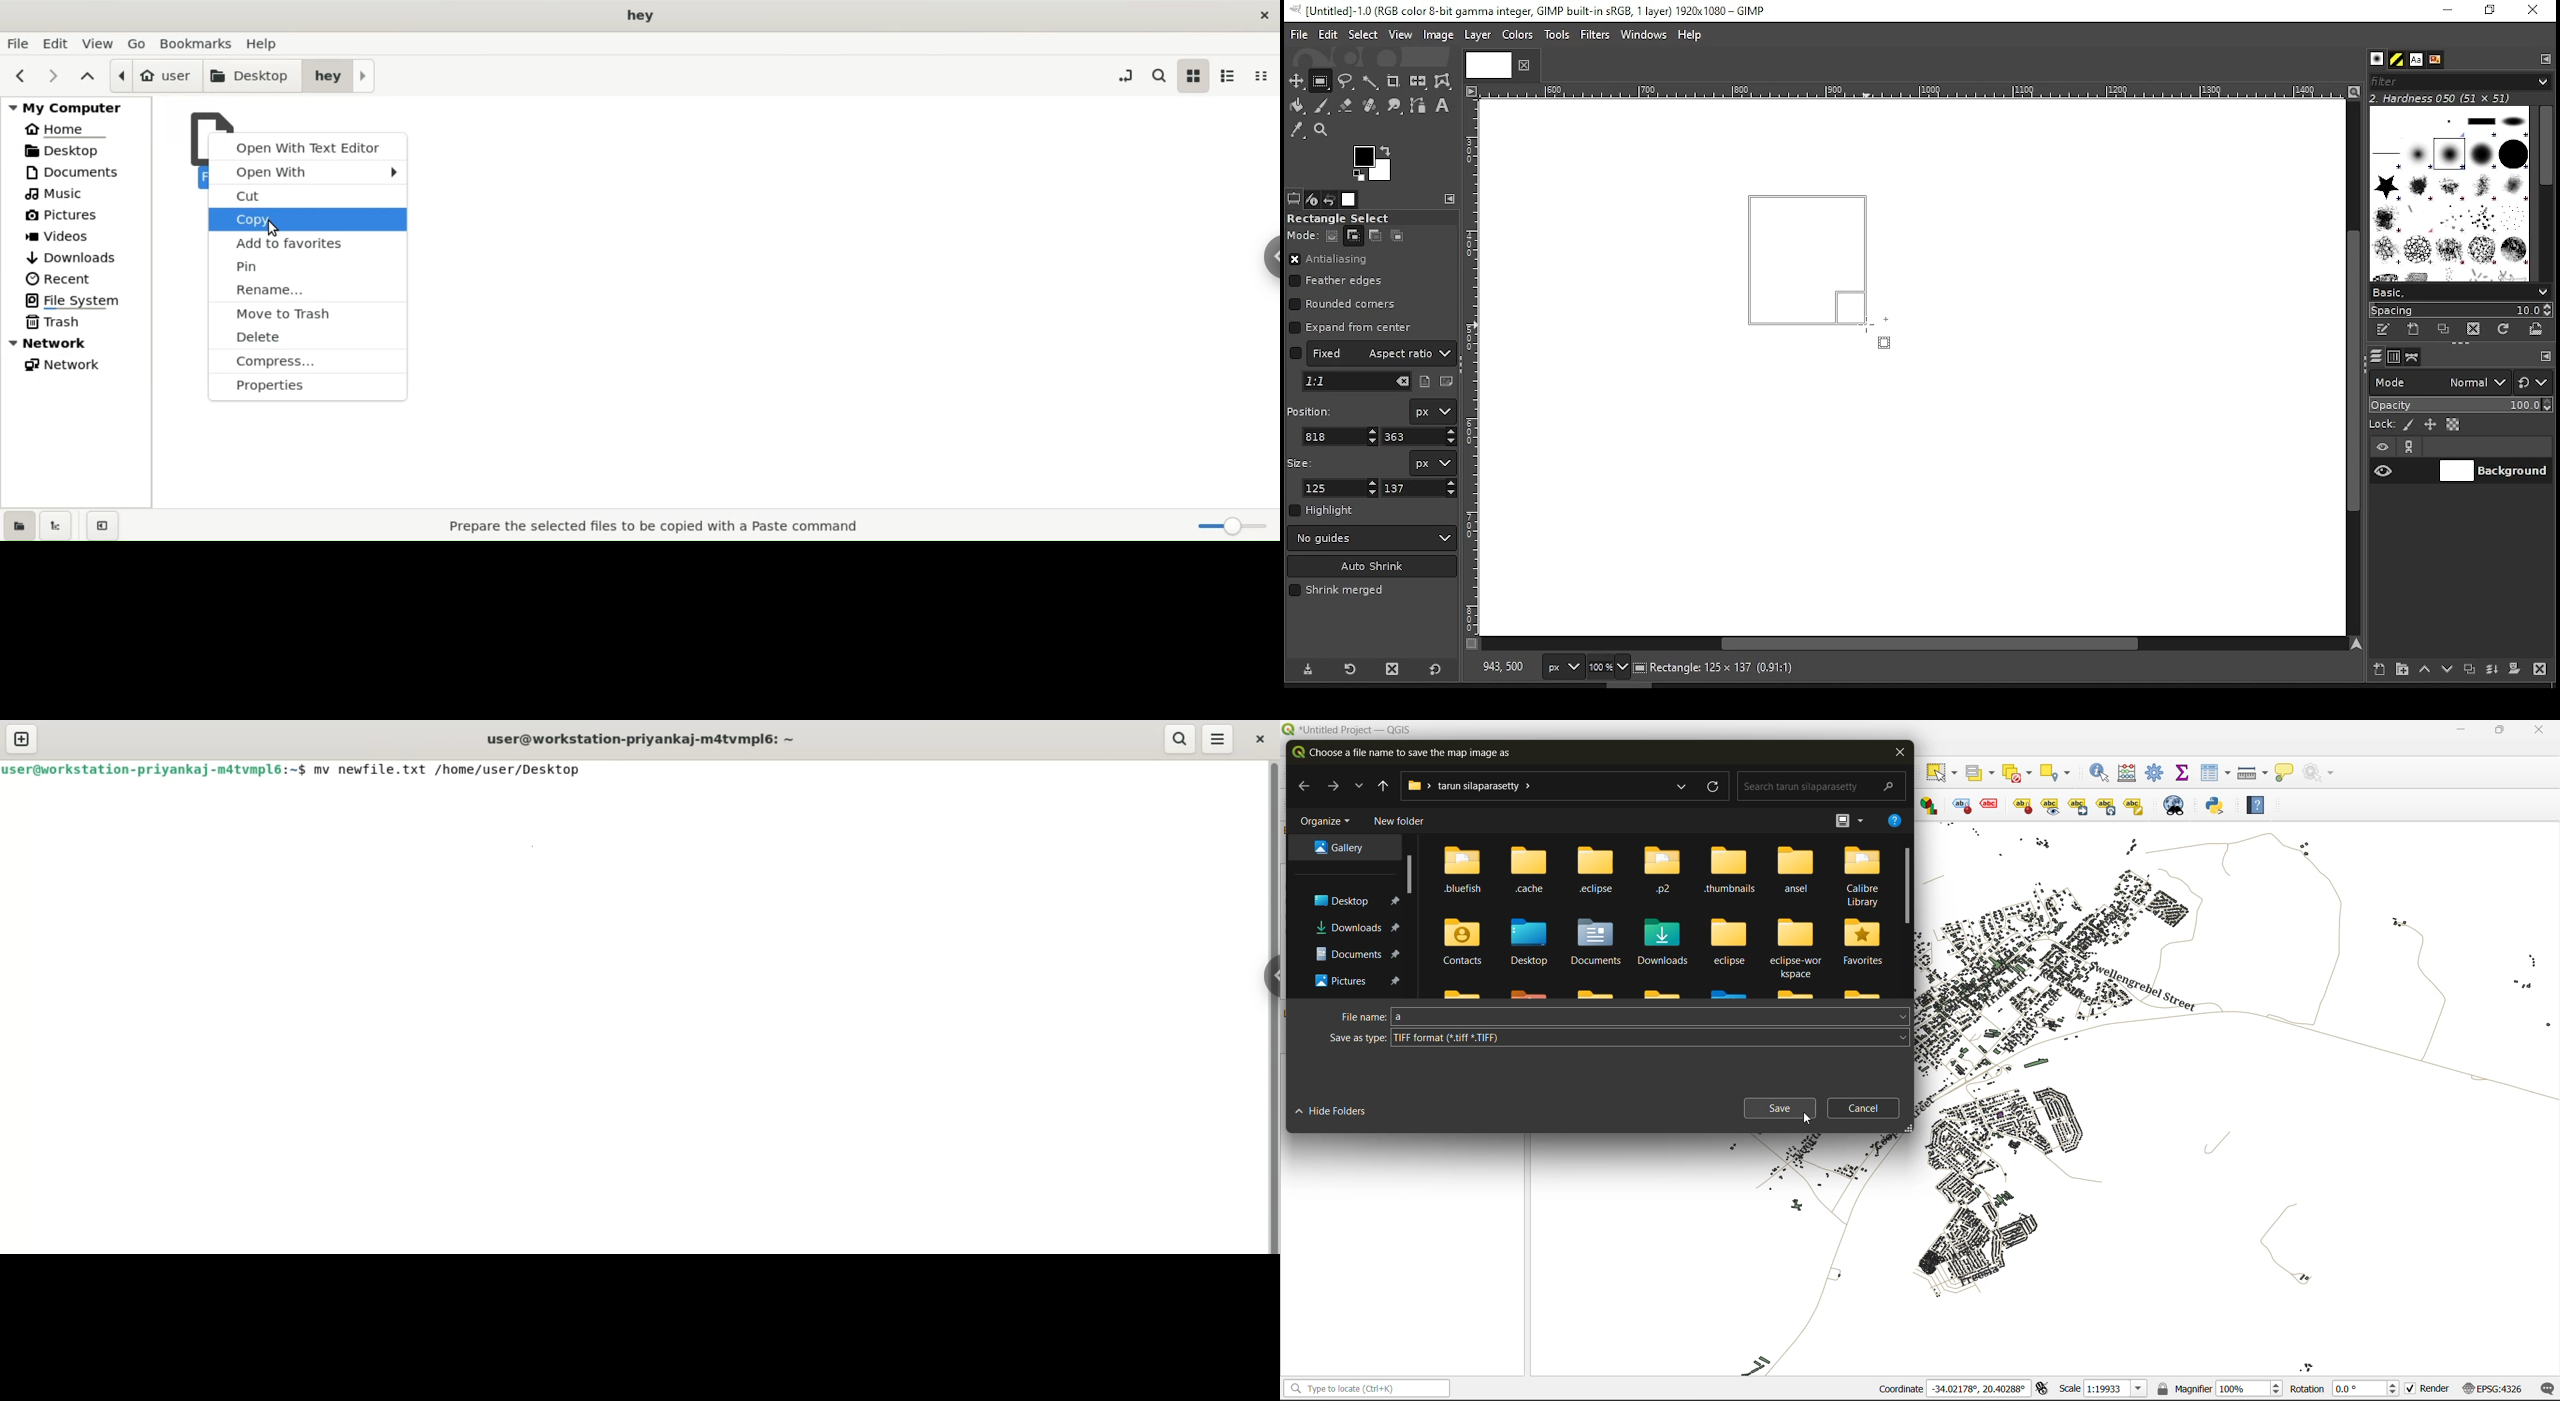 This screenshot has width=2576, height=1428. Describe the element at coordinates (1518, 34) in the screenshot. I see `color` at that location.